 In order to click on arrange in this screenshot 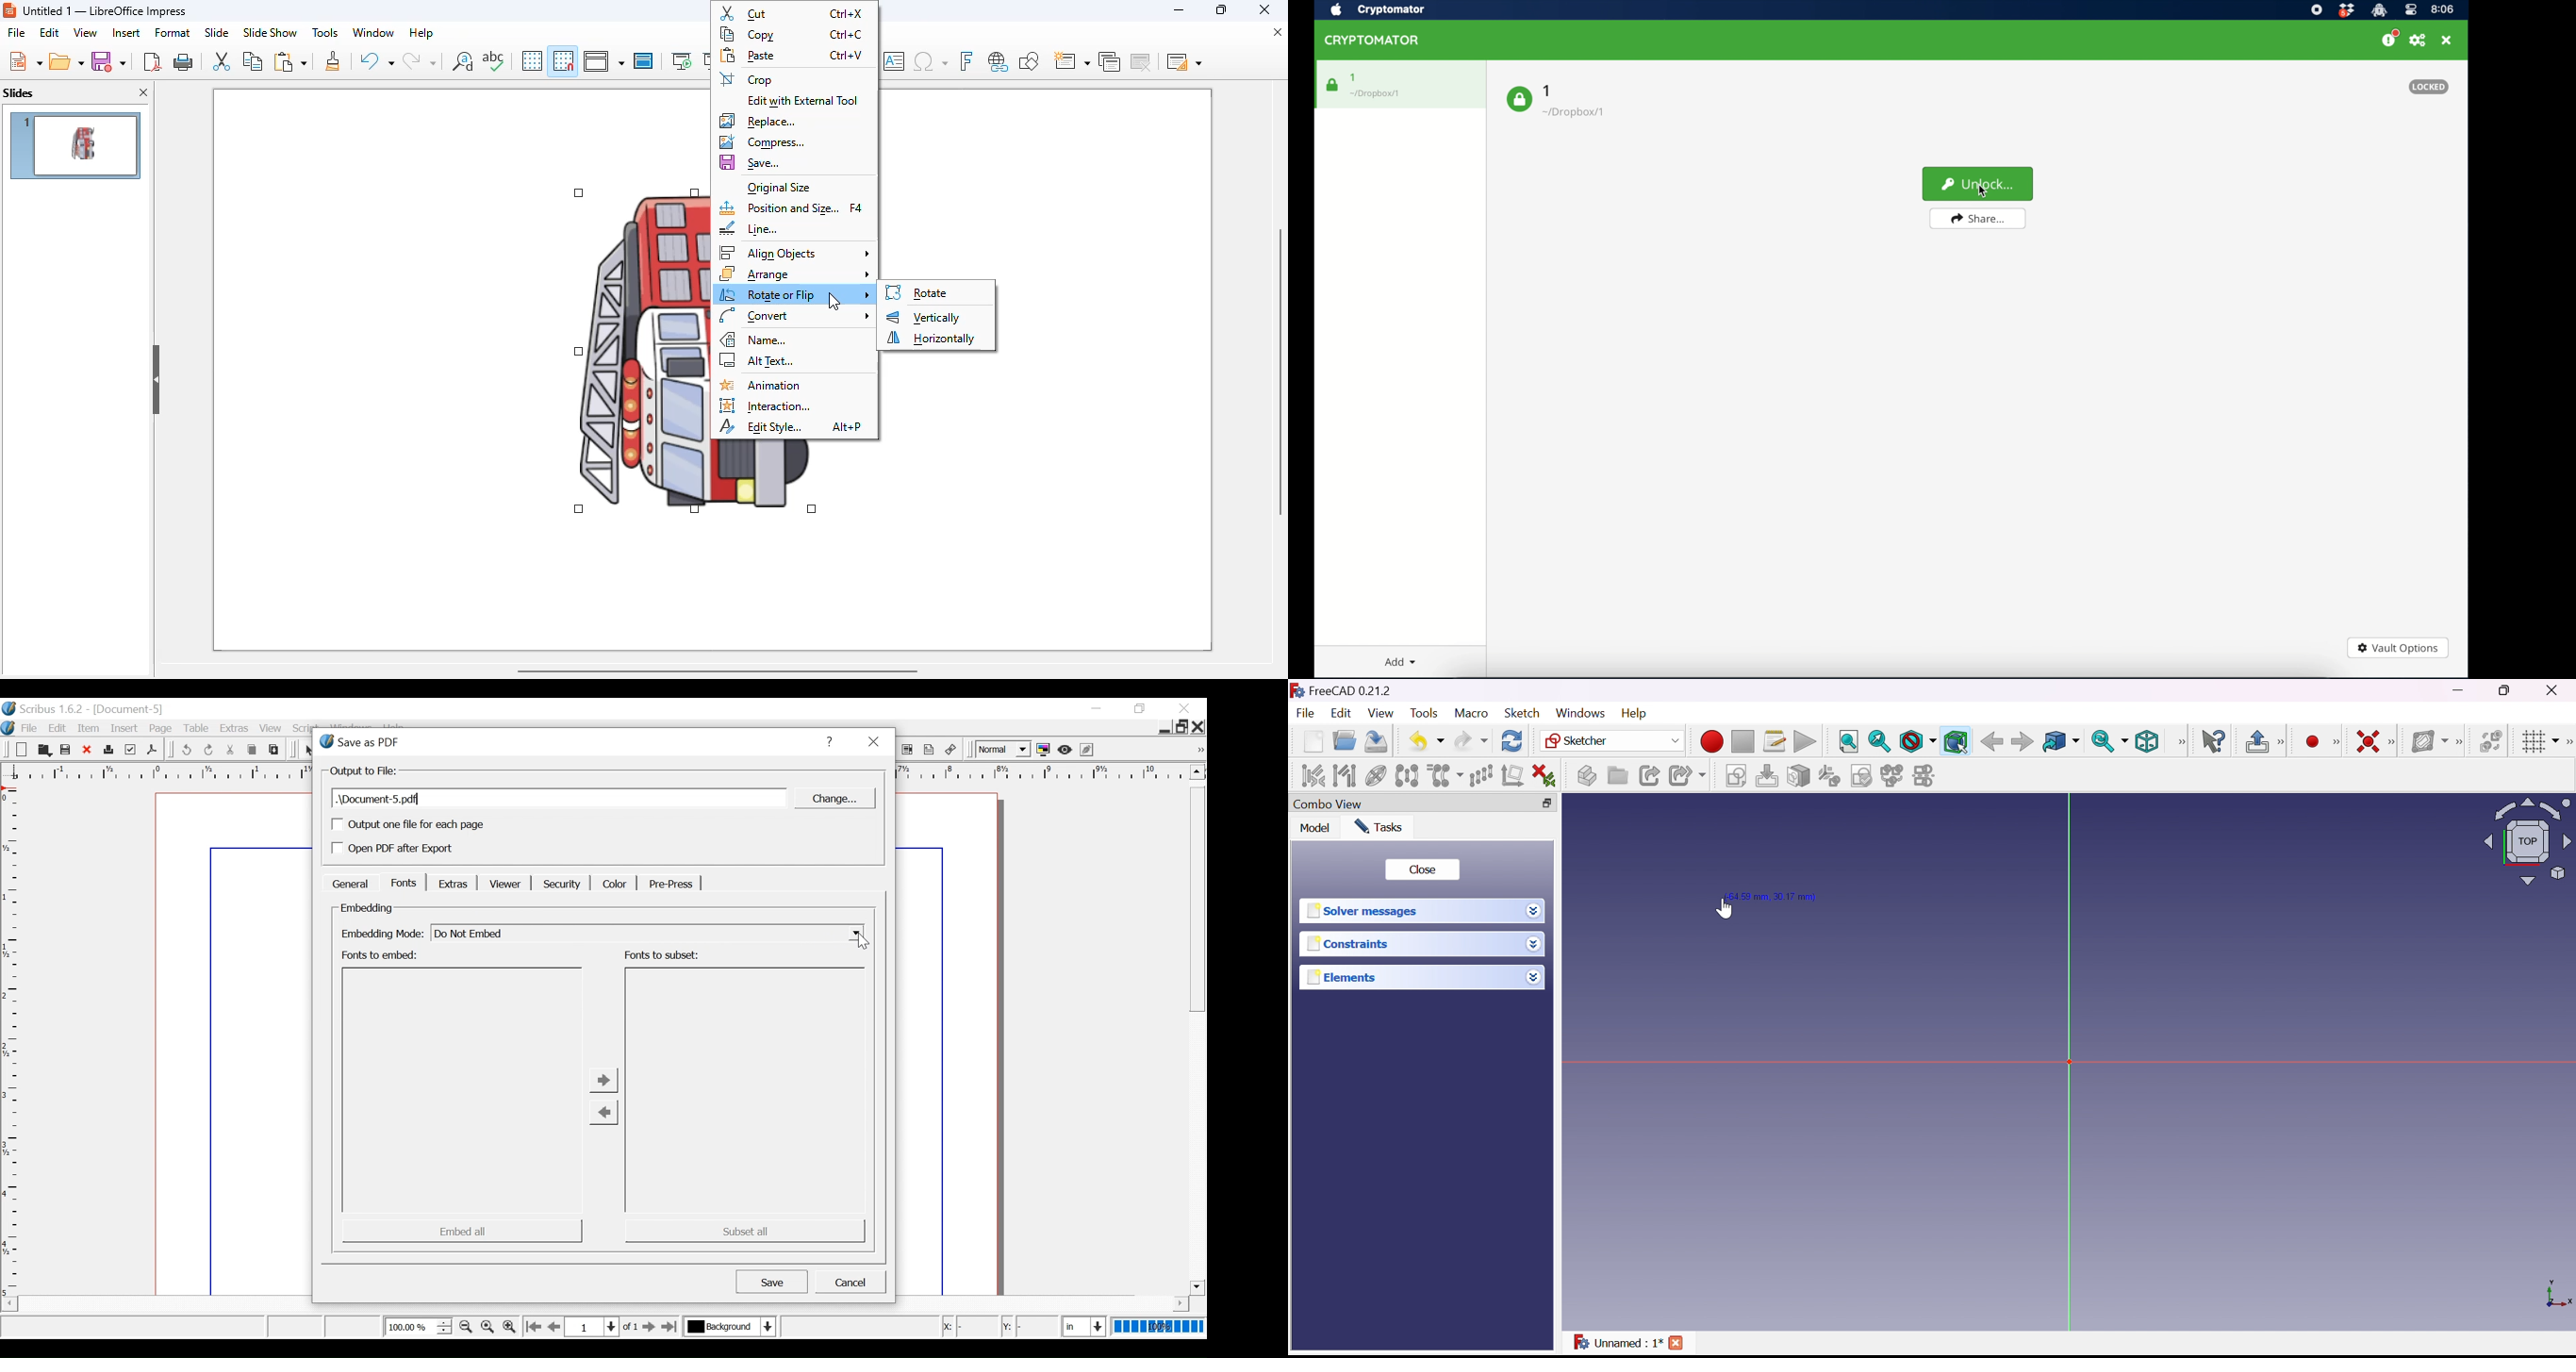, I will do `click(796, 274)`.